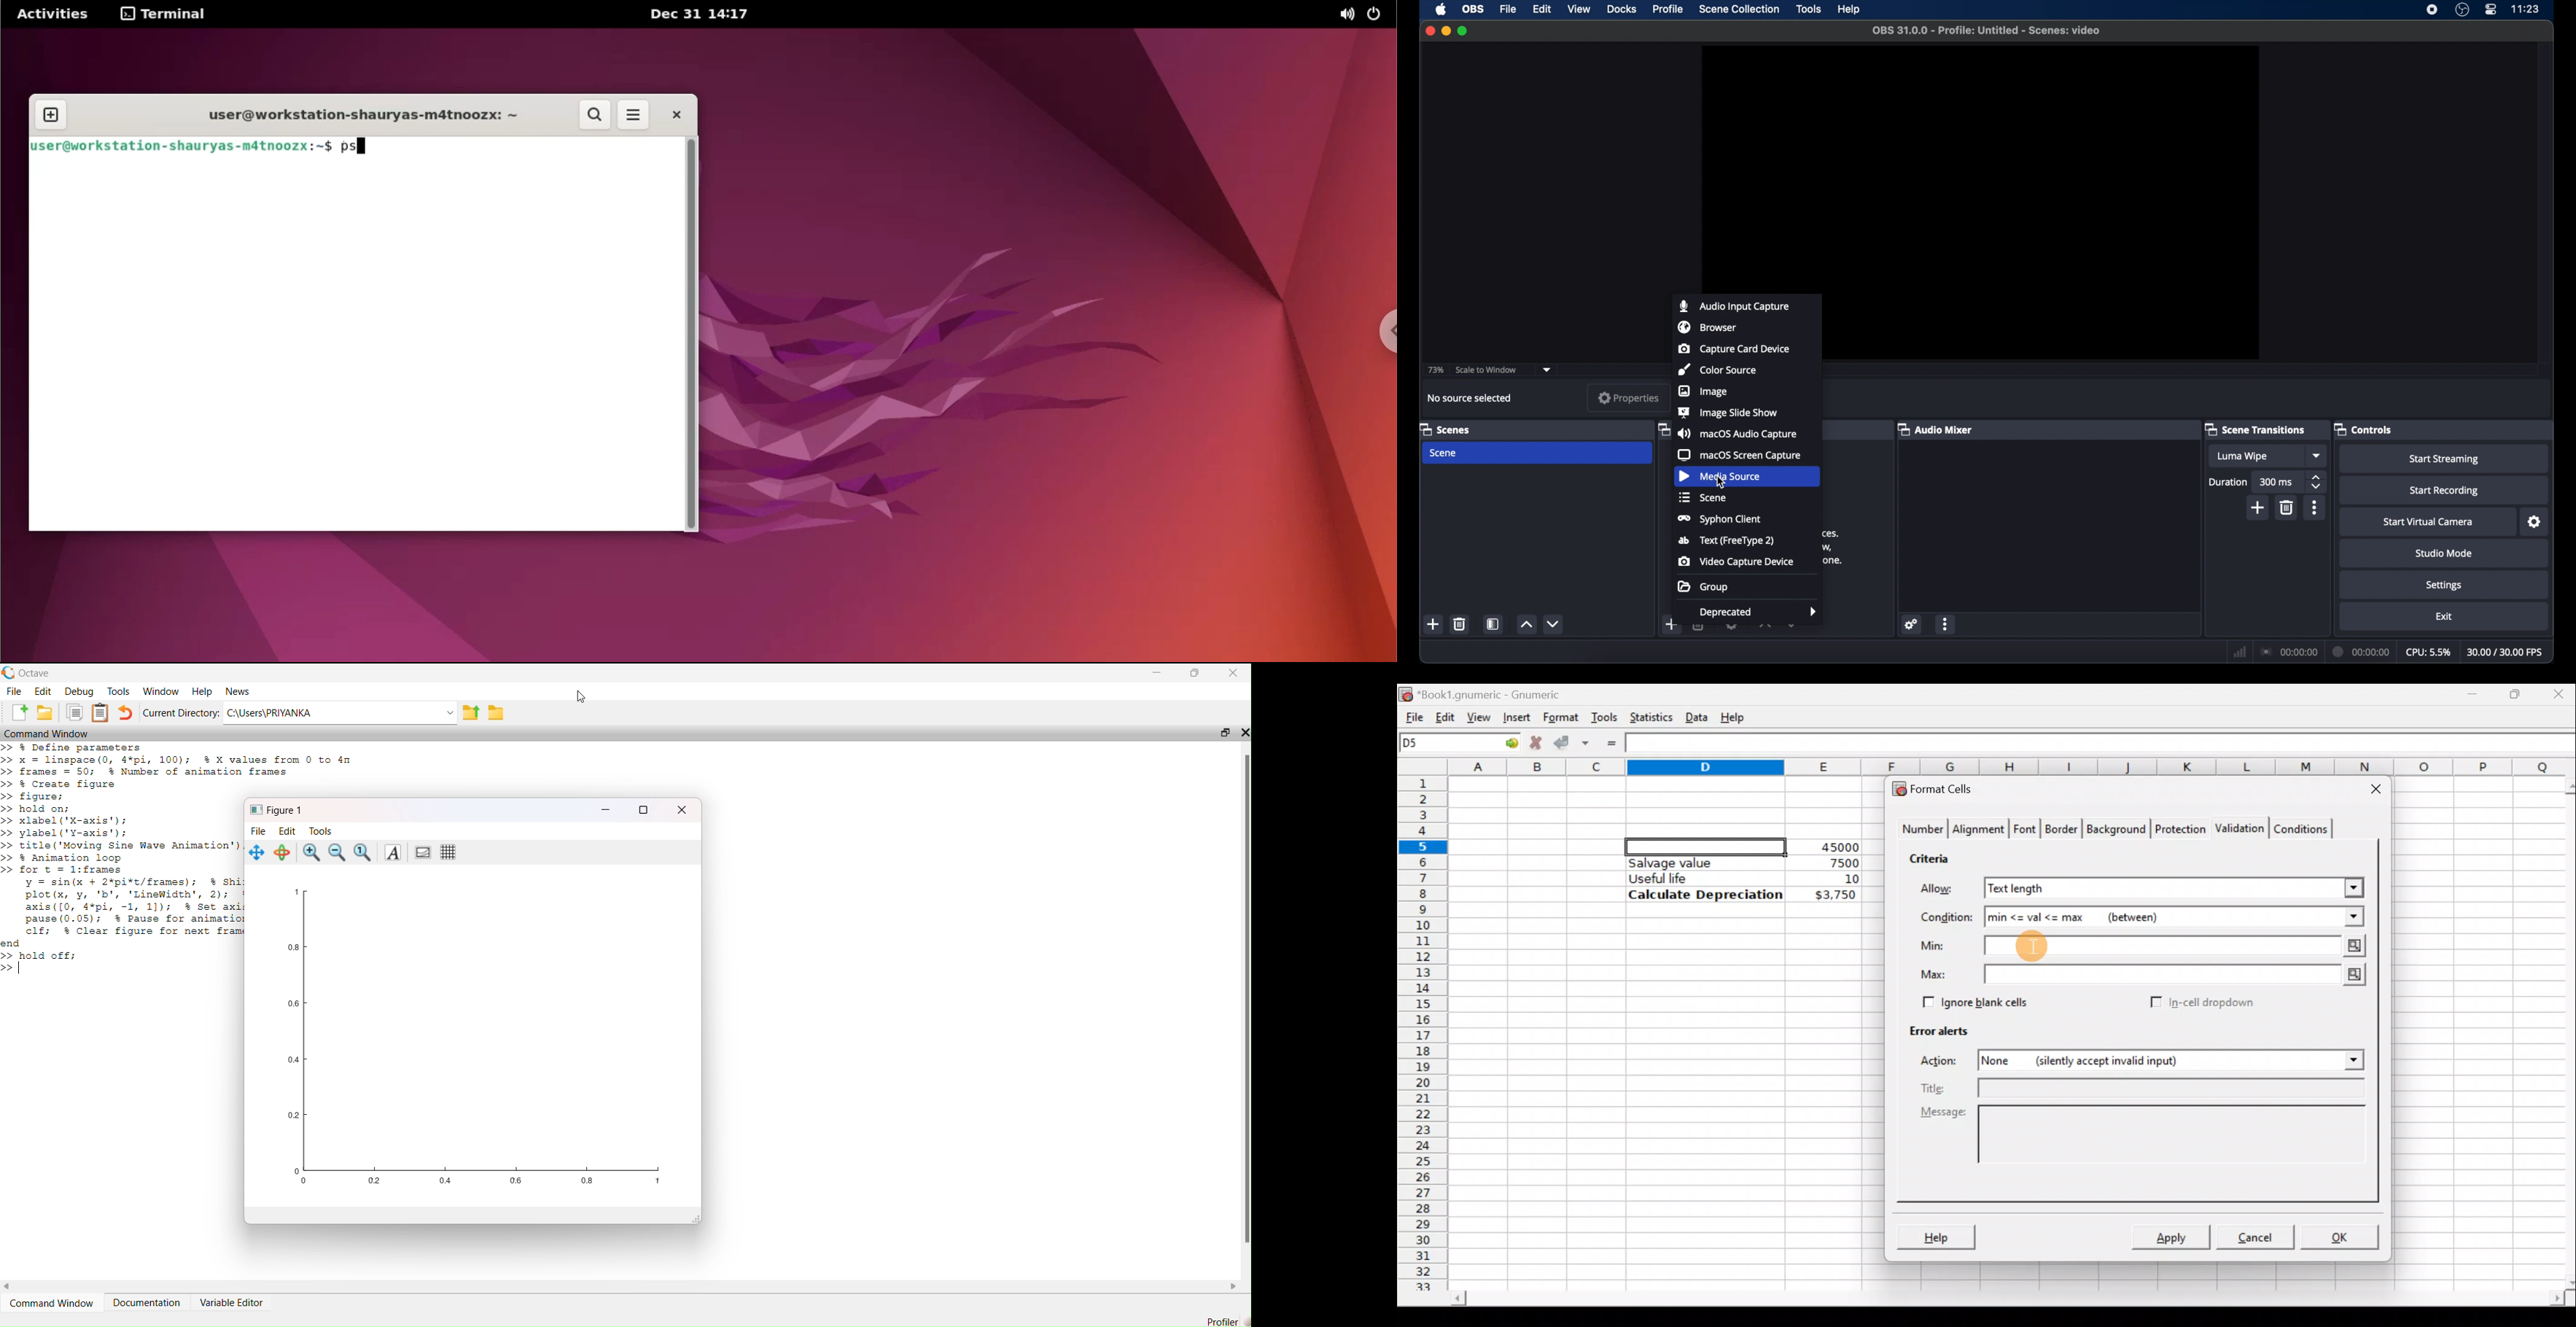 This screenshot has width=2576, height=1344. What do you see at coordinates (1669, 9) in the screenshot?
I see `profile` at bounding box center [1669, 9].